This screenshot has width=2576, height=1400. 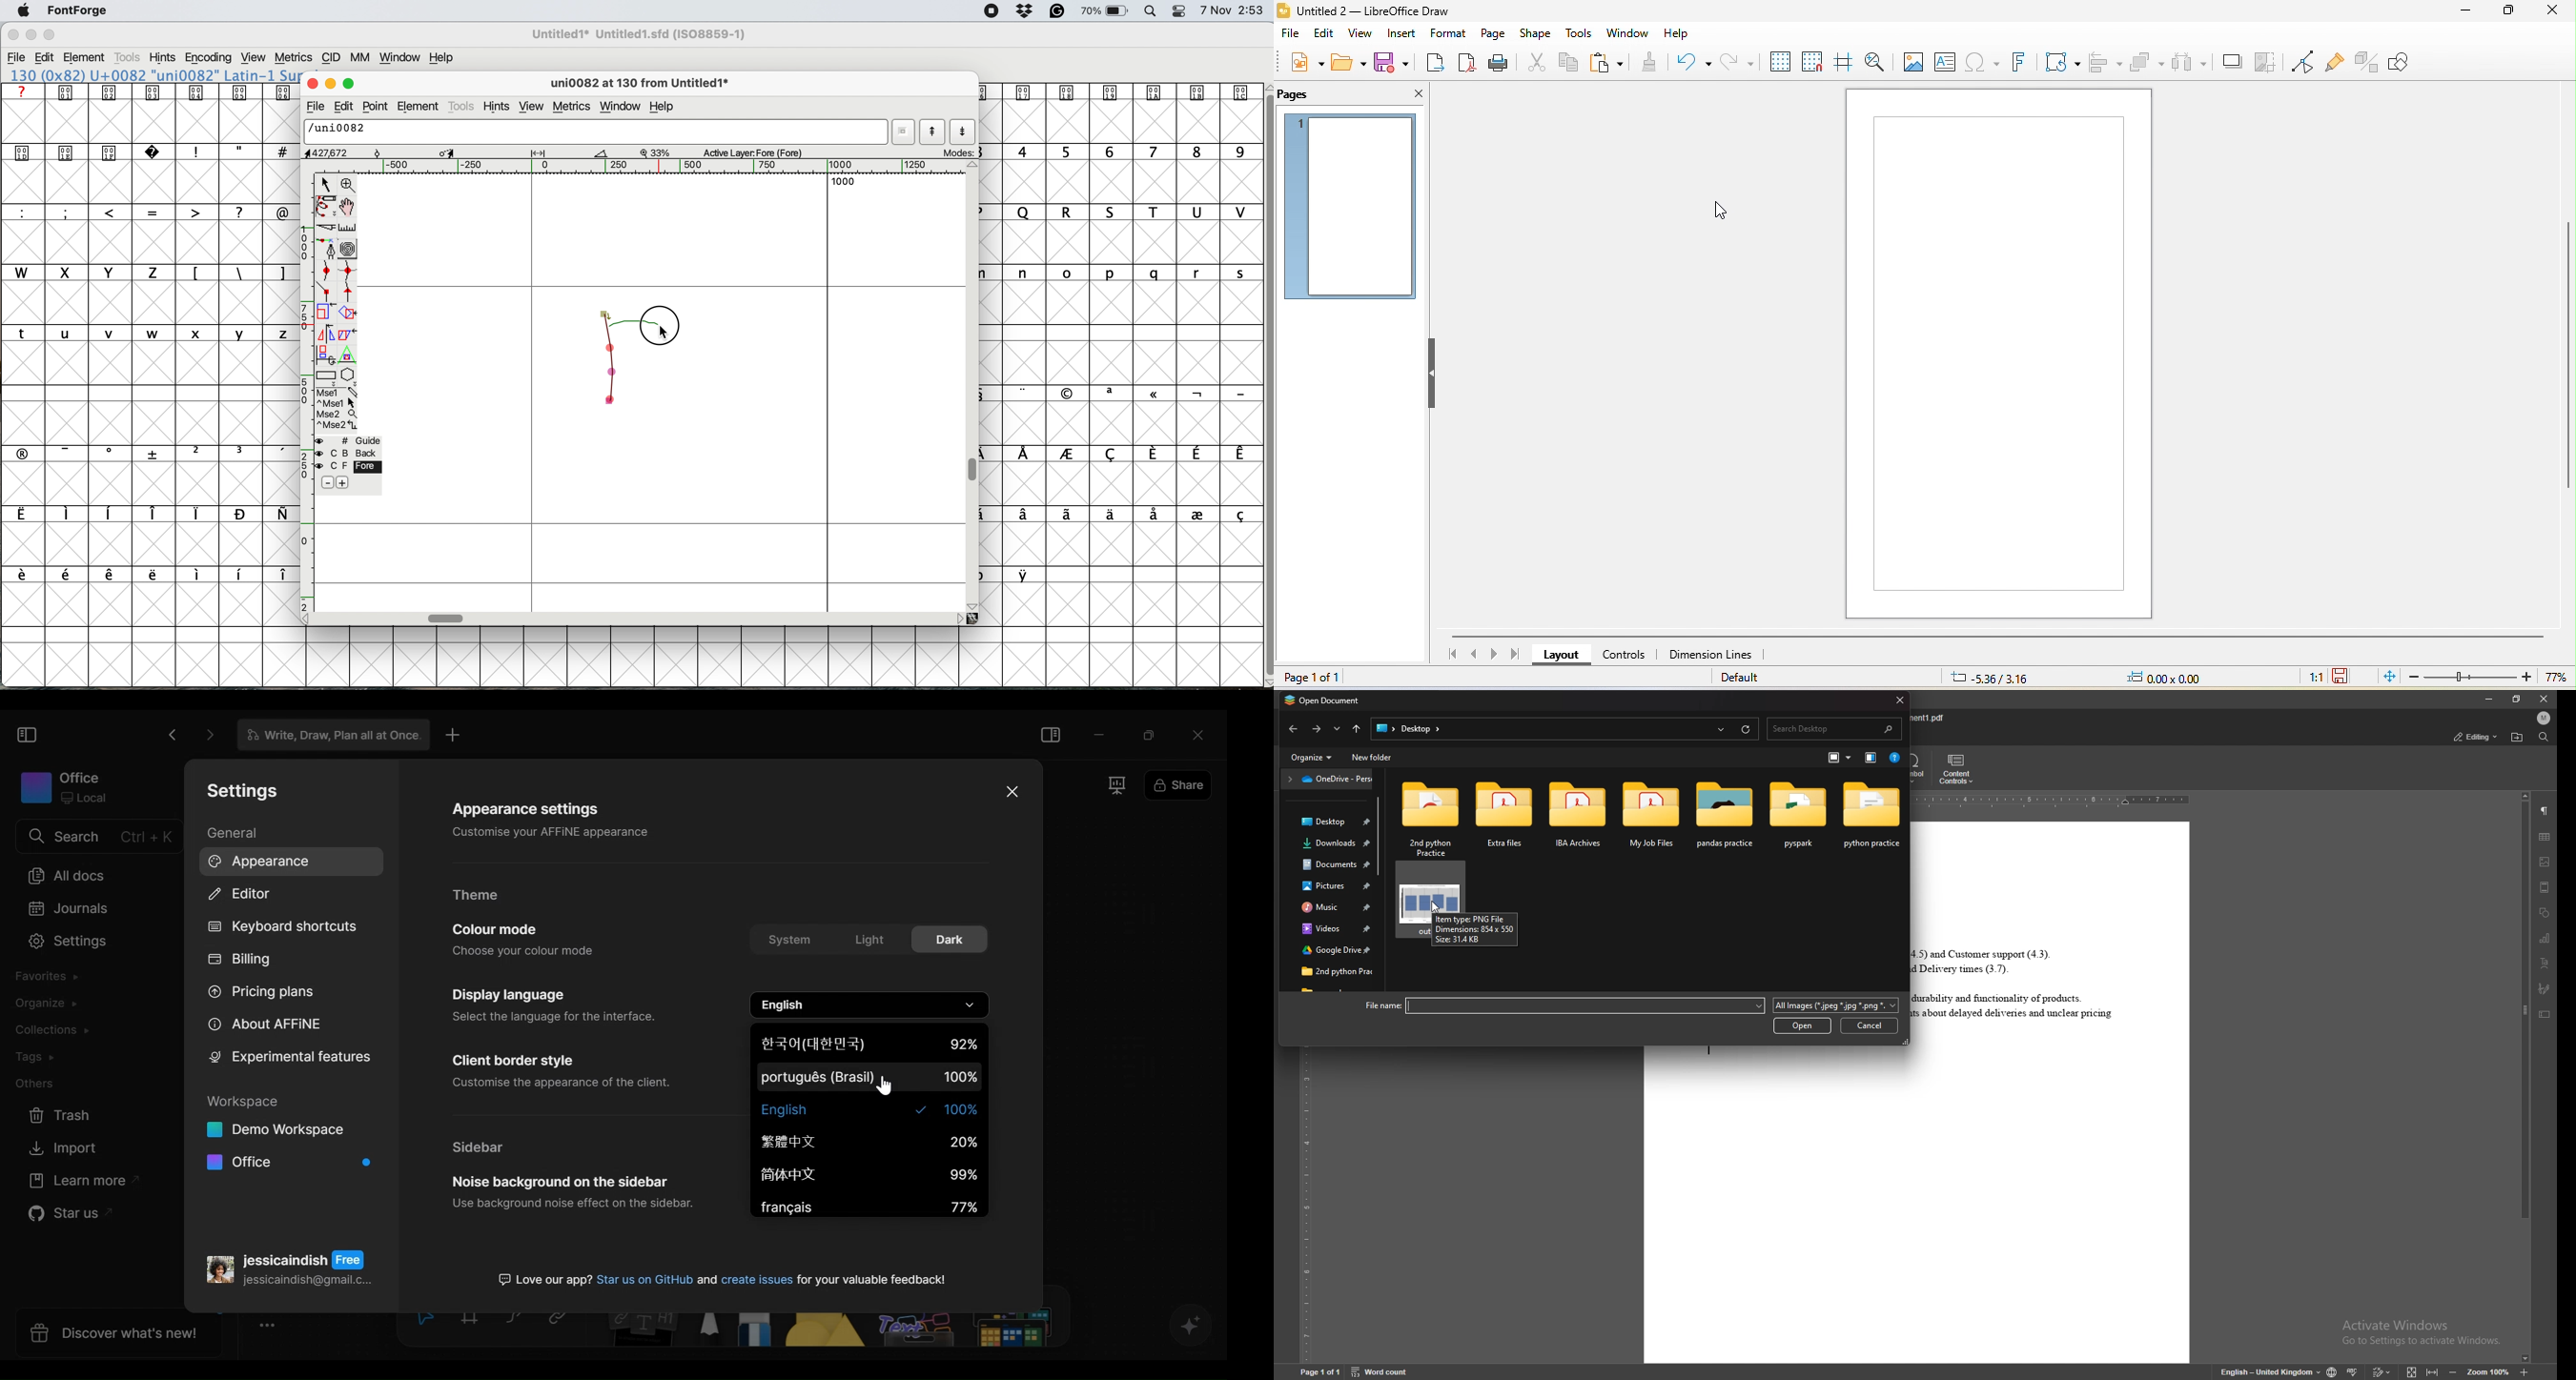 What do you see at coordinates (91, 150) in the screenshot?
I see `special icons` at bounding box center [91, 150].